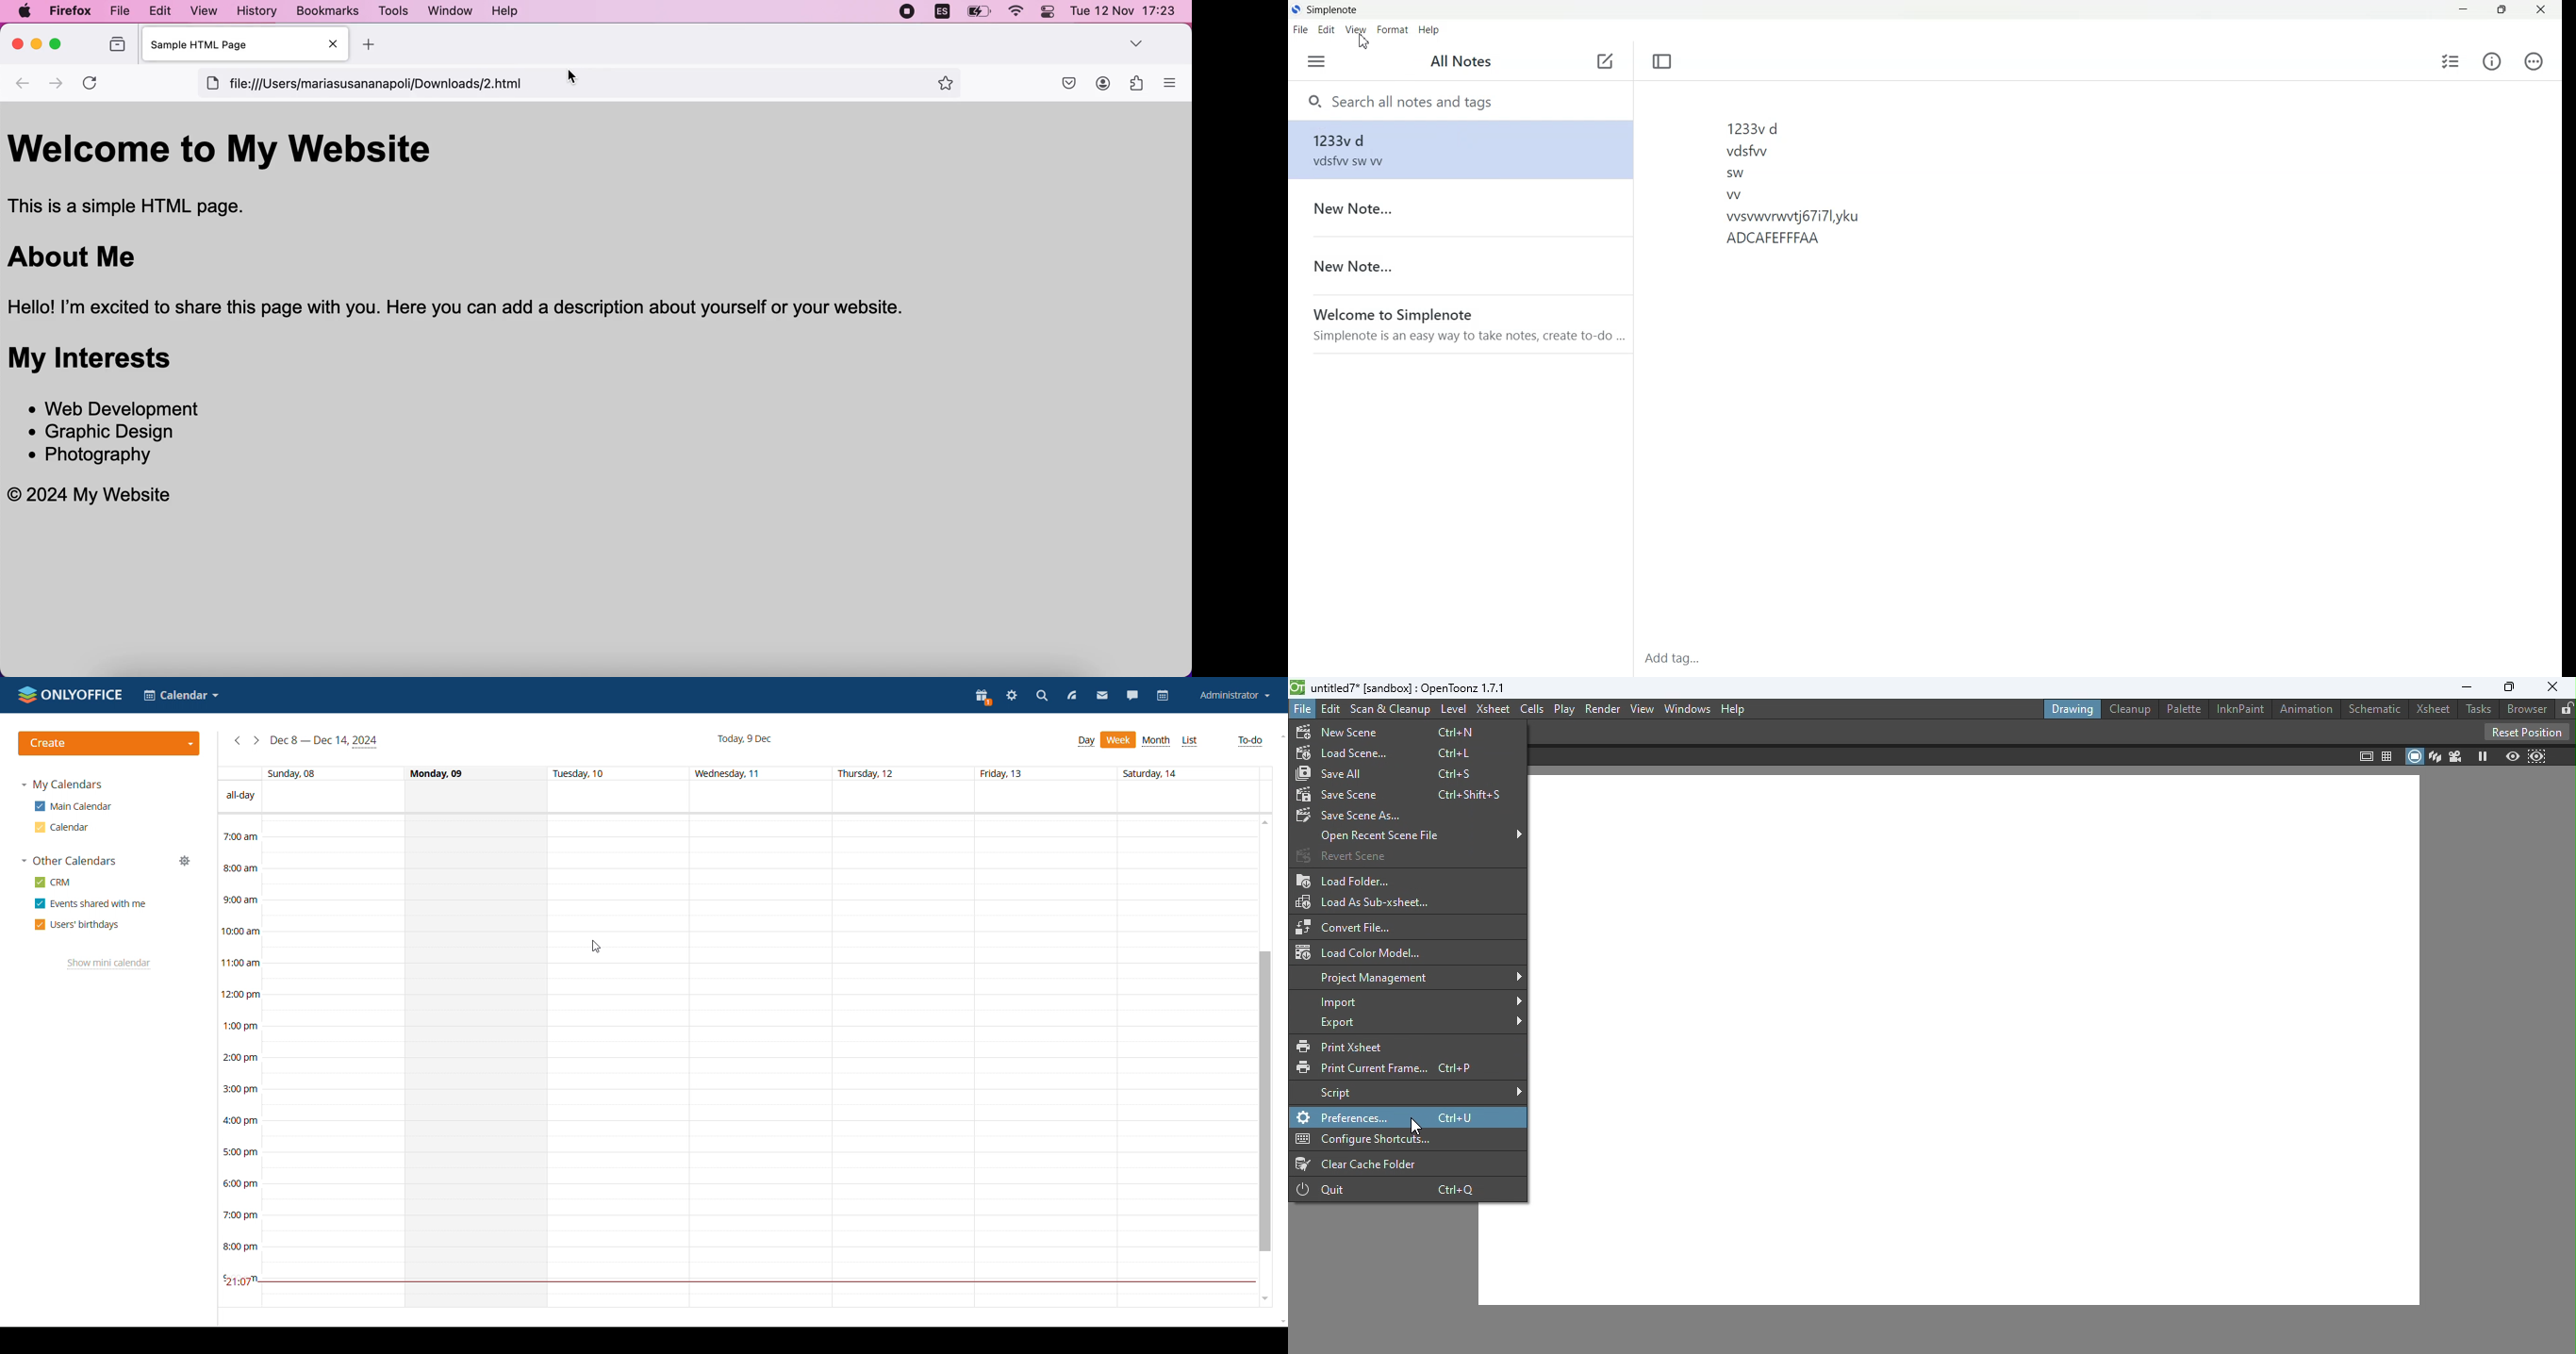  I want to click on open application menu, so click(1171, 83).